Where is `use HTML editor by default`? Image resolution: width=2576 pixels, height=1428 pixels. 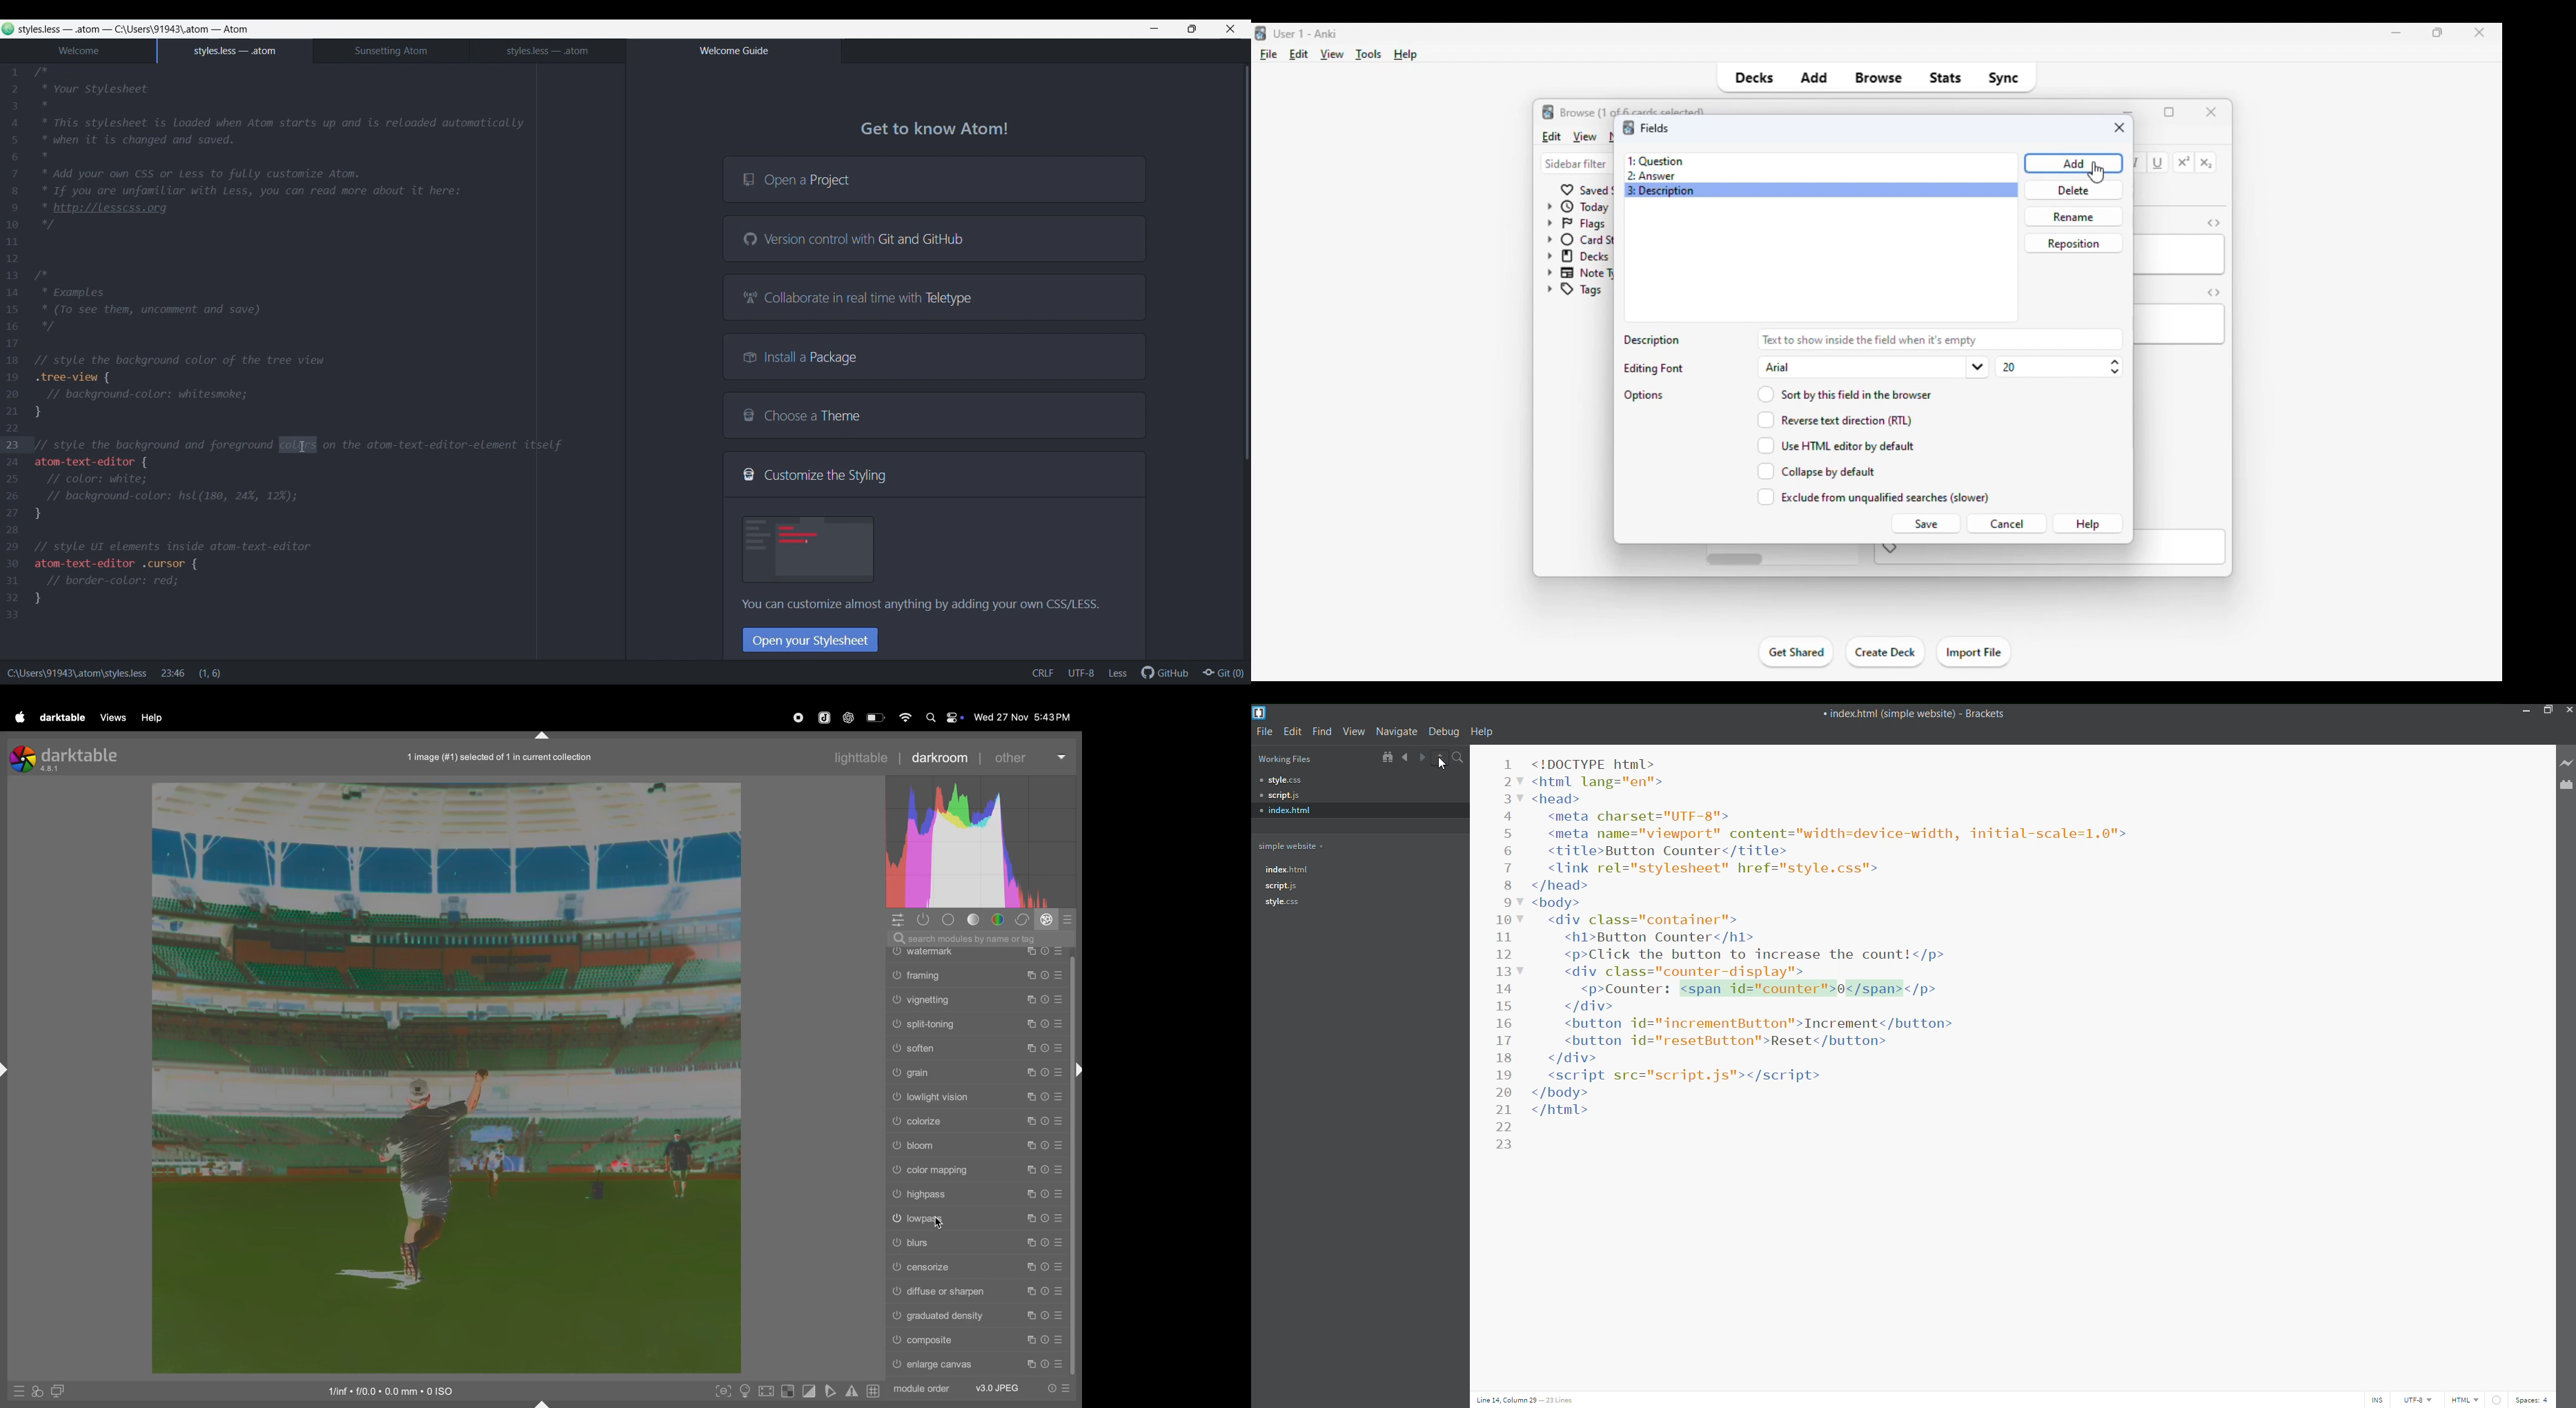
use HTML editor by default is located at coordinates (1836, 445).